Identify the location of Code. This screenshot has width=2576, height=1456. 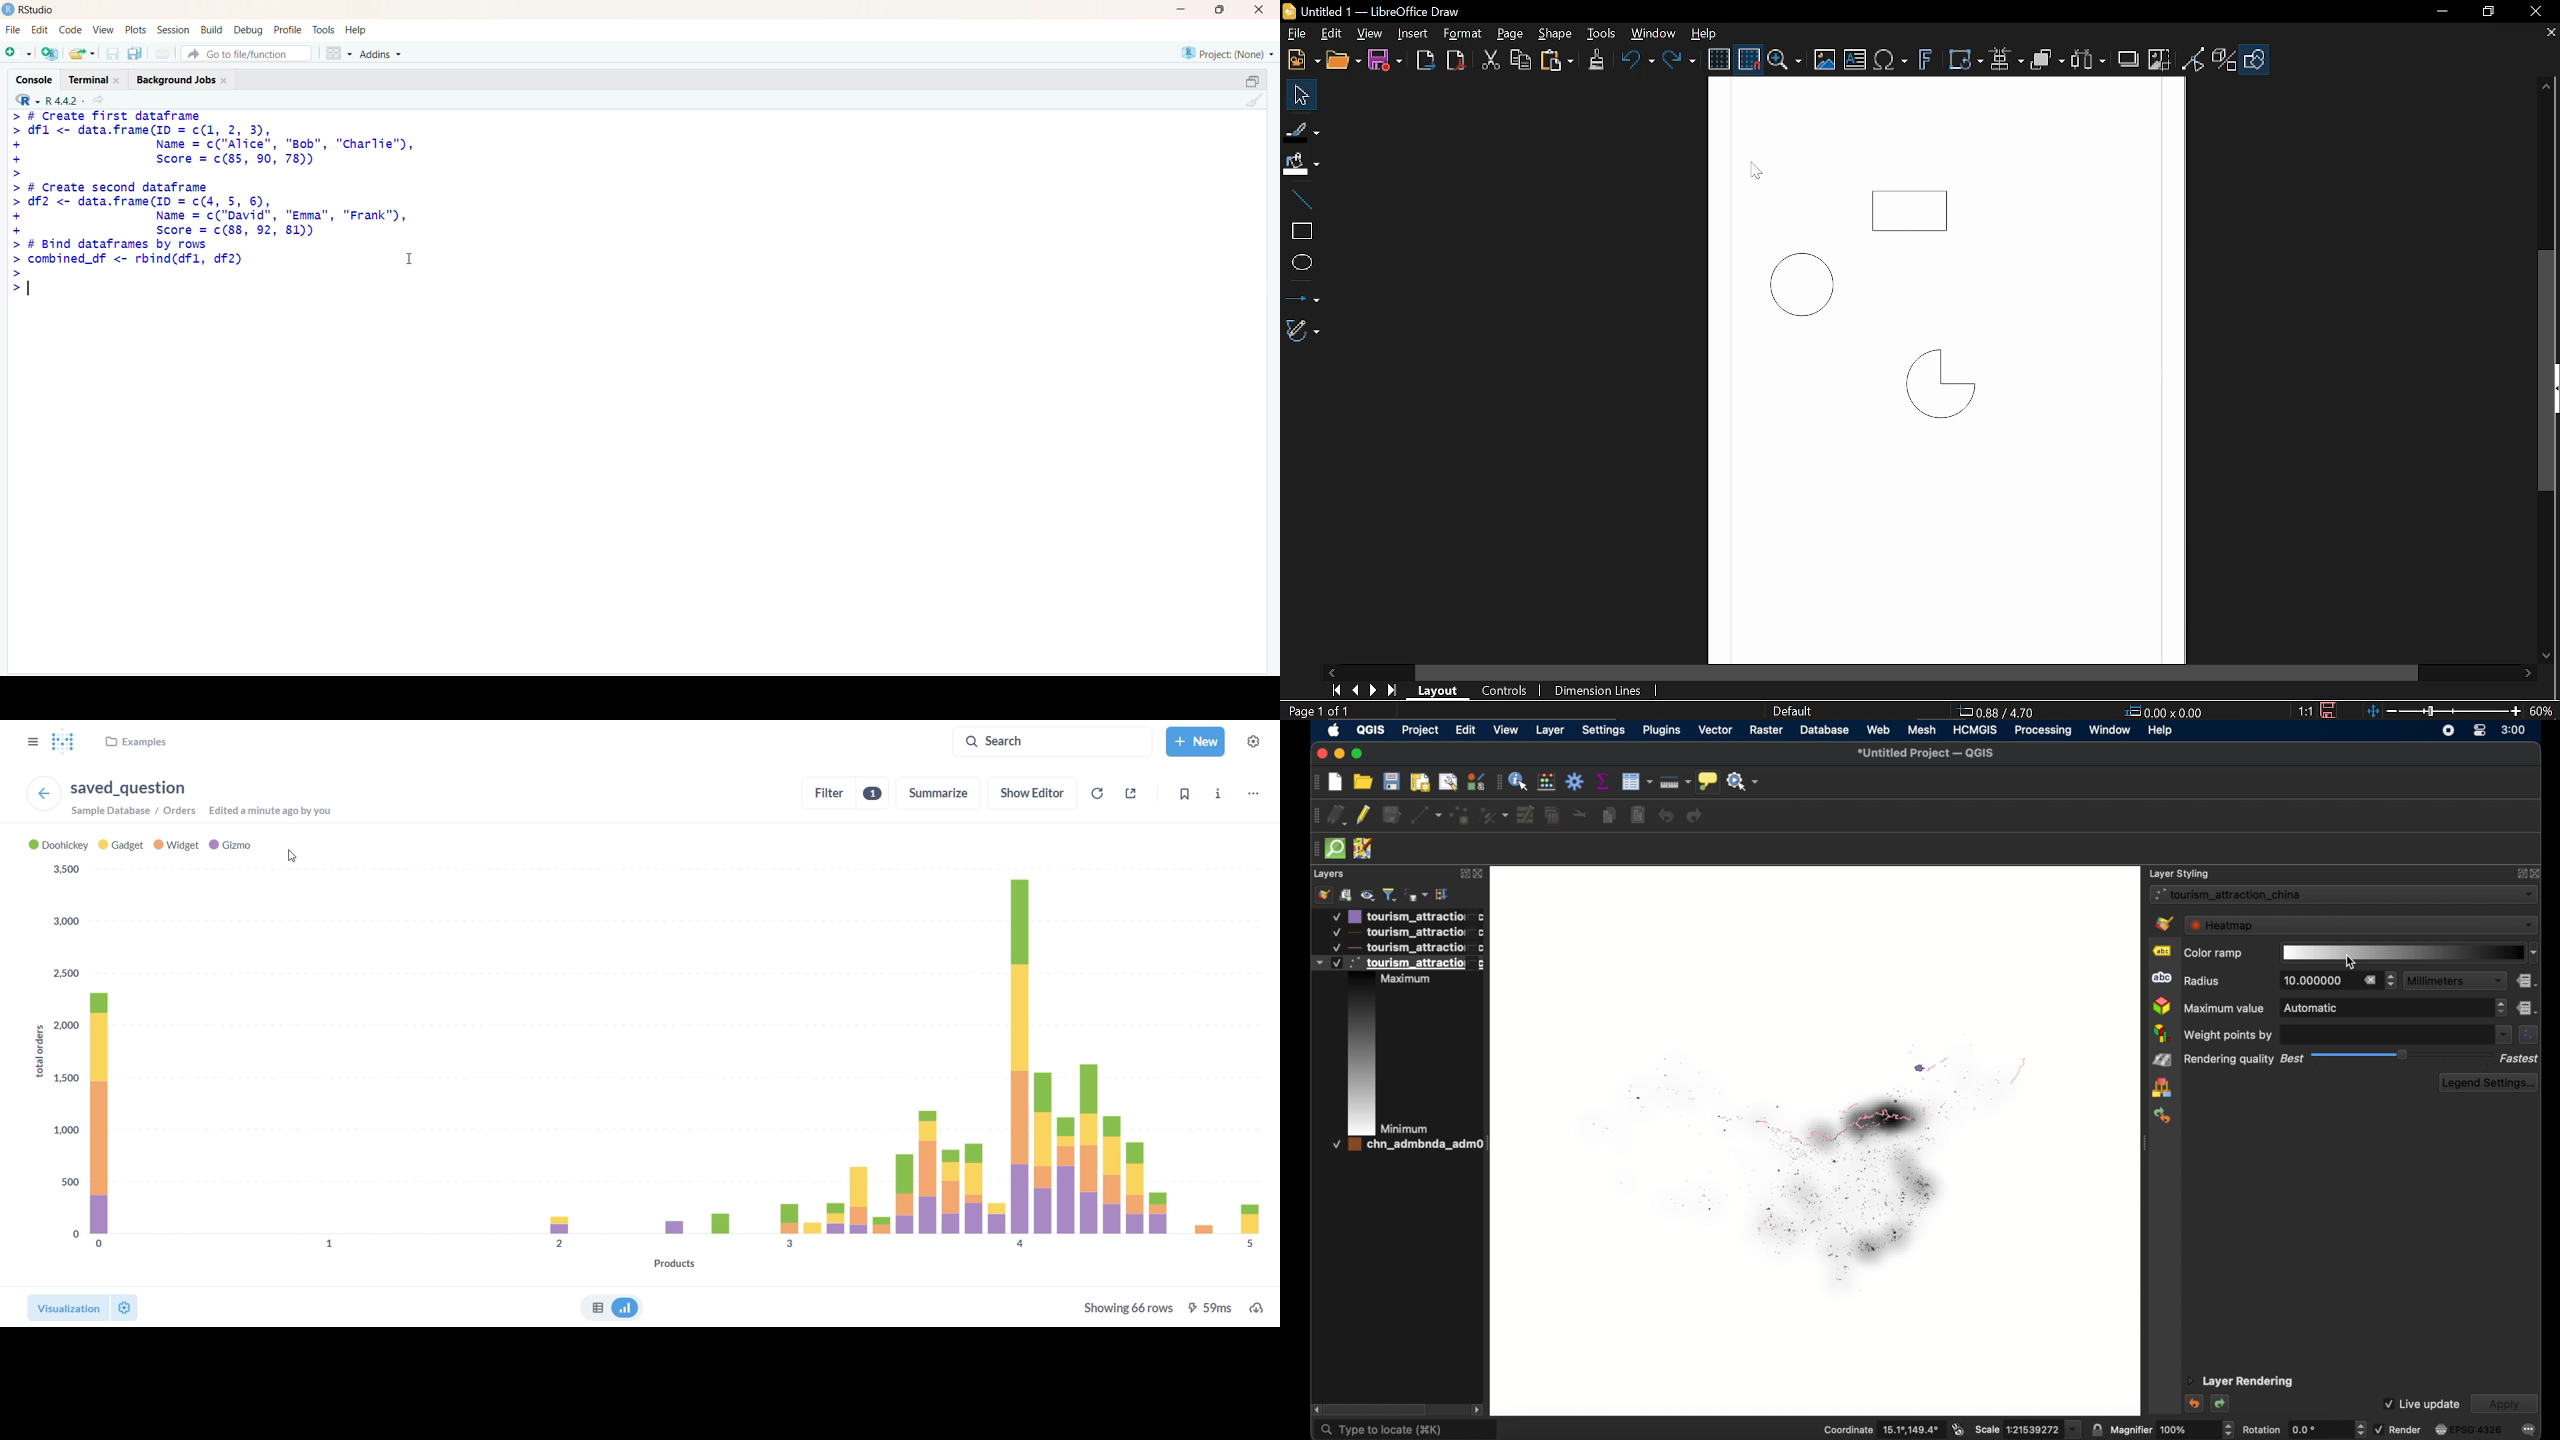
(70, 29).